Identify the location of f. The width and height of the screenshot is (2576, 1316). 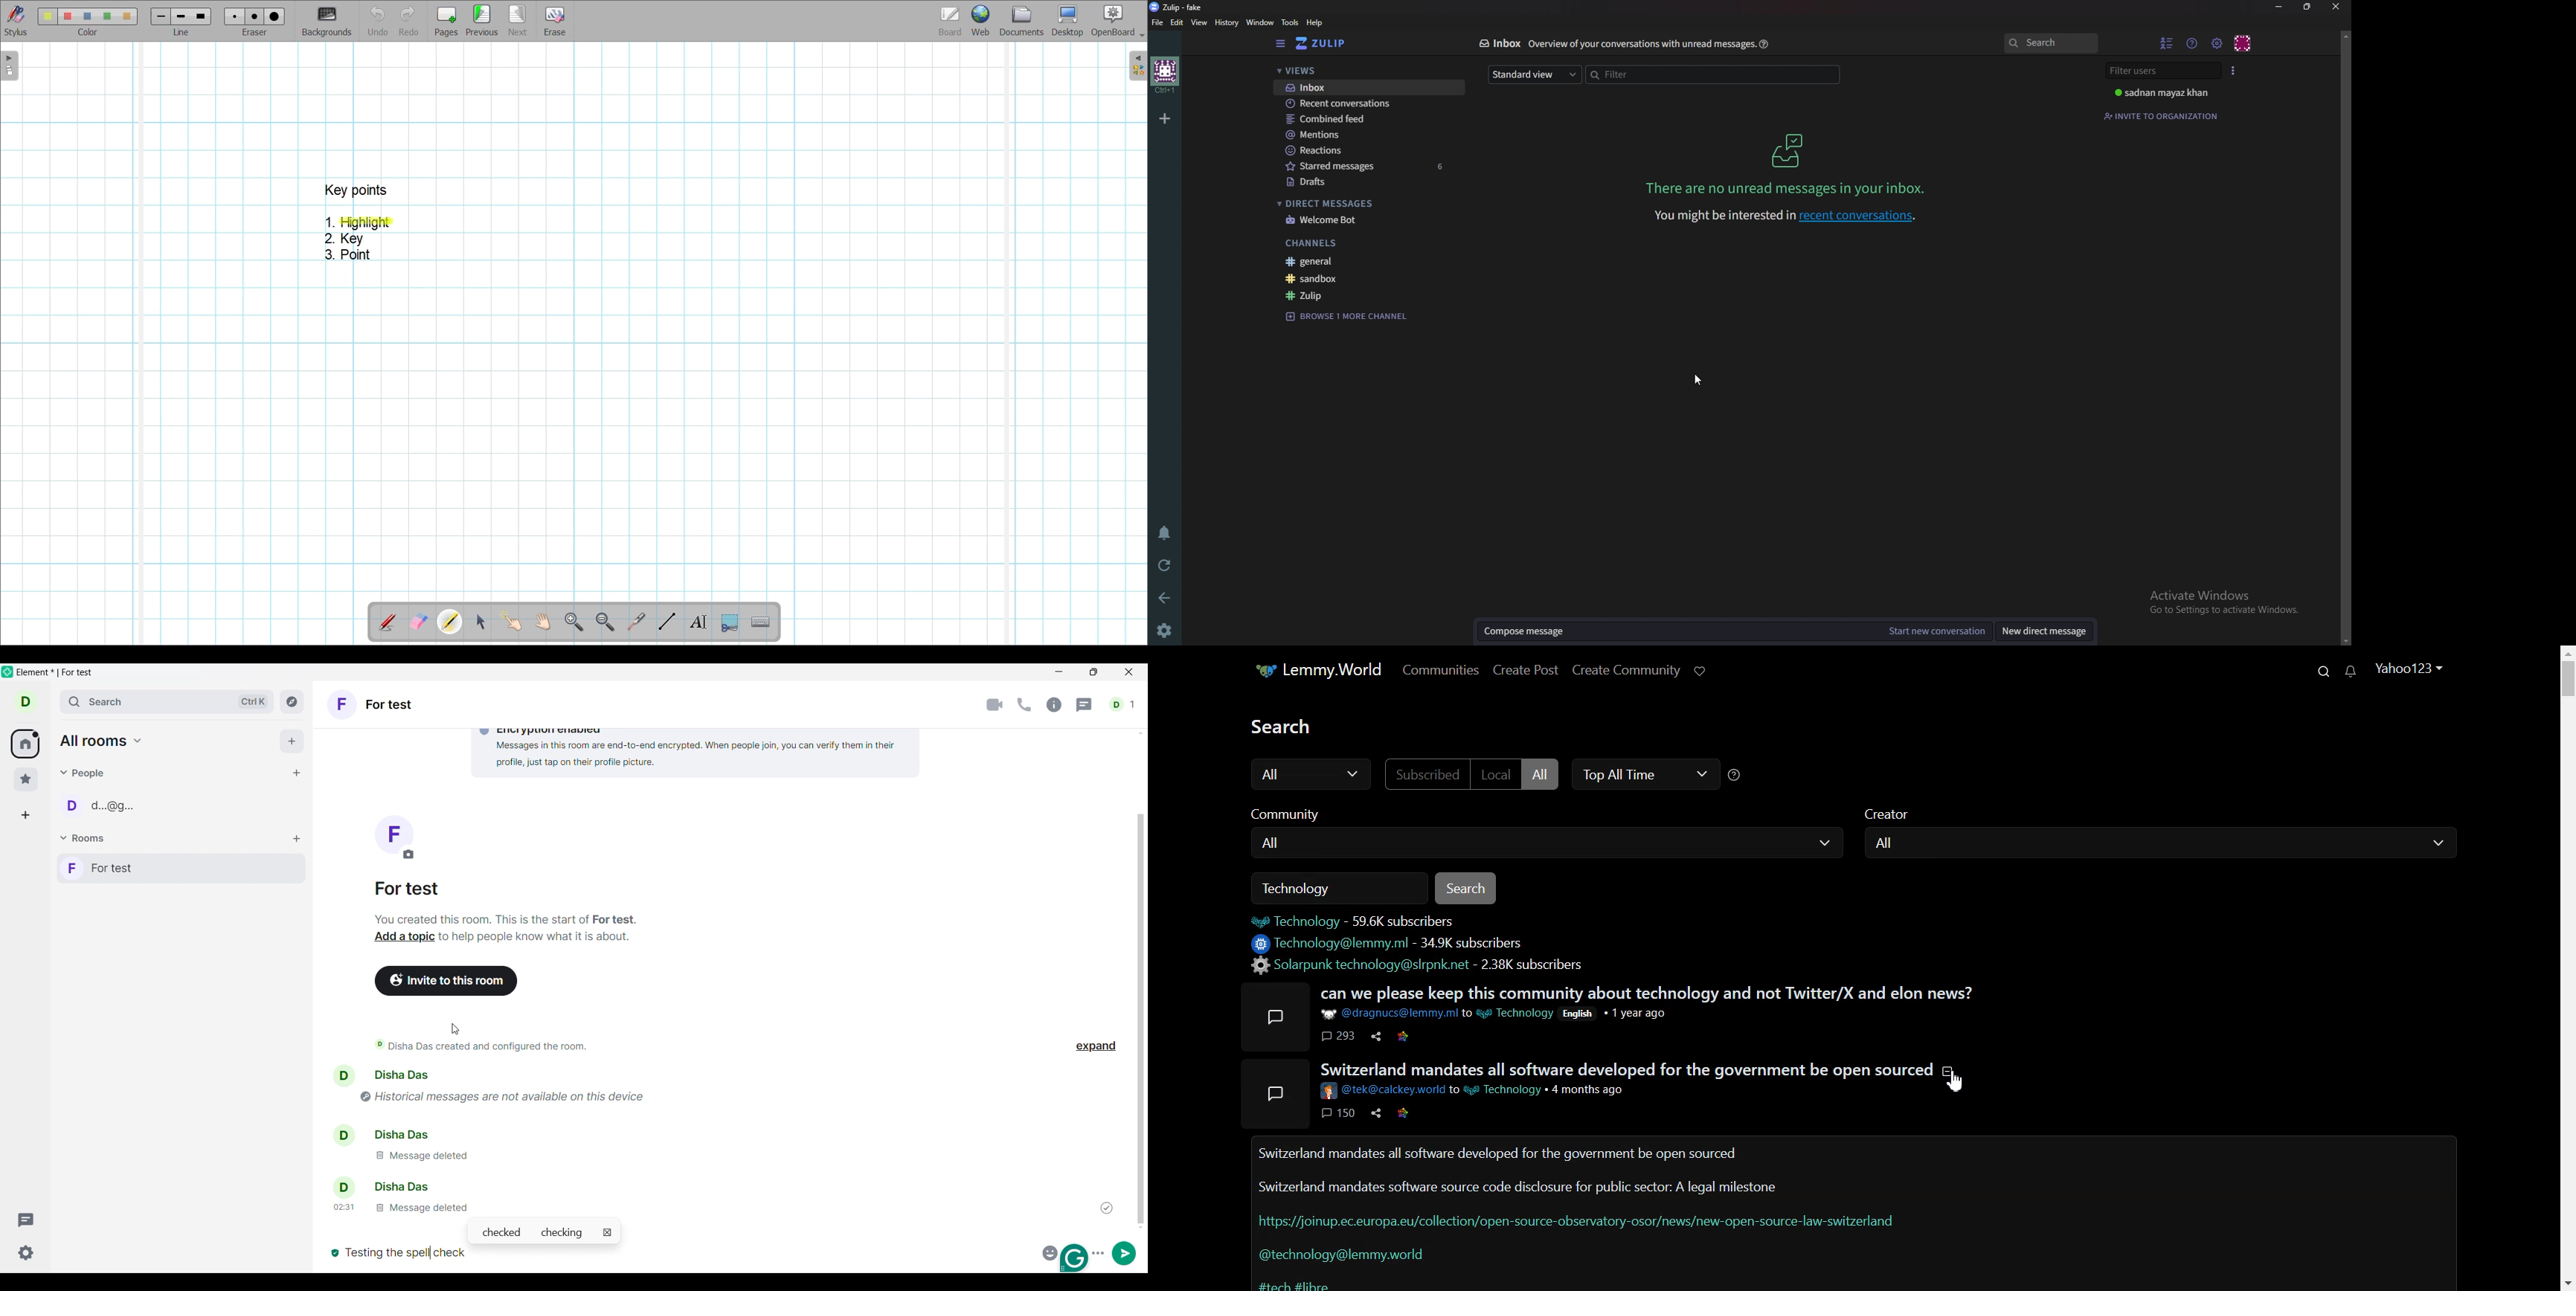
(393, 837).